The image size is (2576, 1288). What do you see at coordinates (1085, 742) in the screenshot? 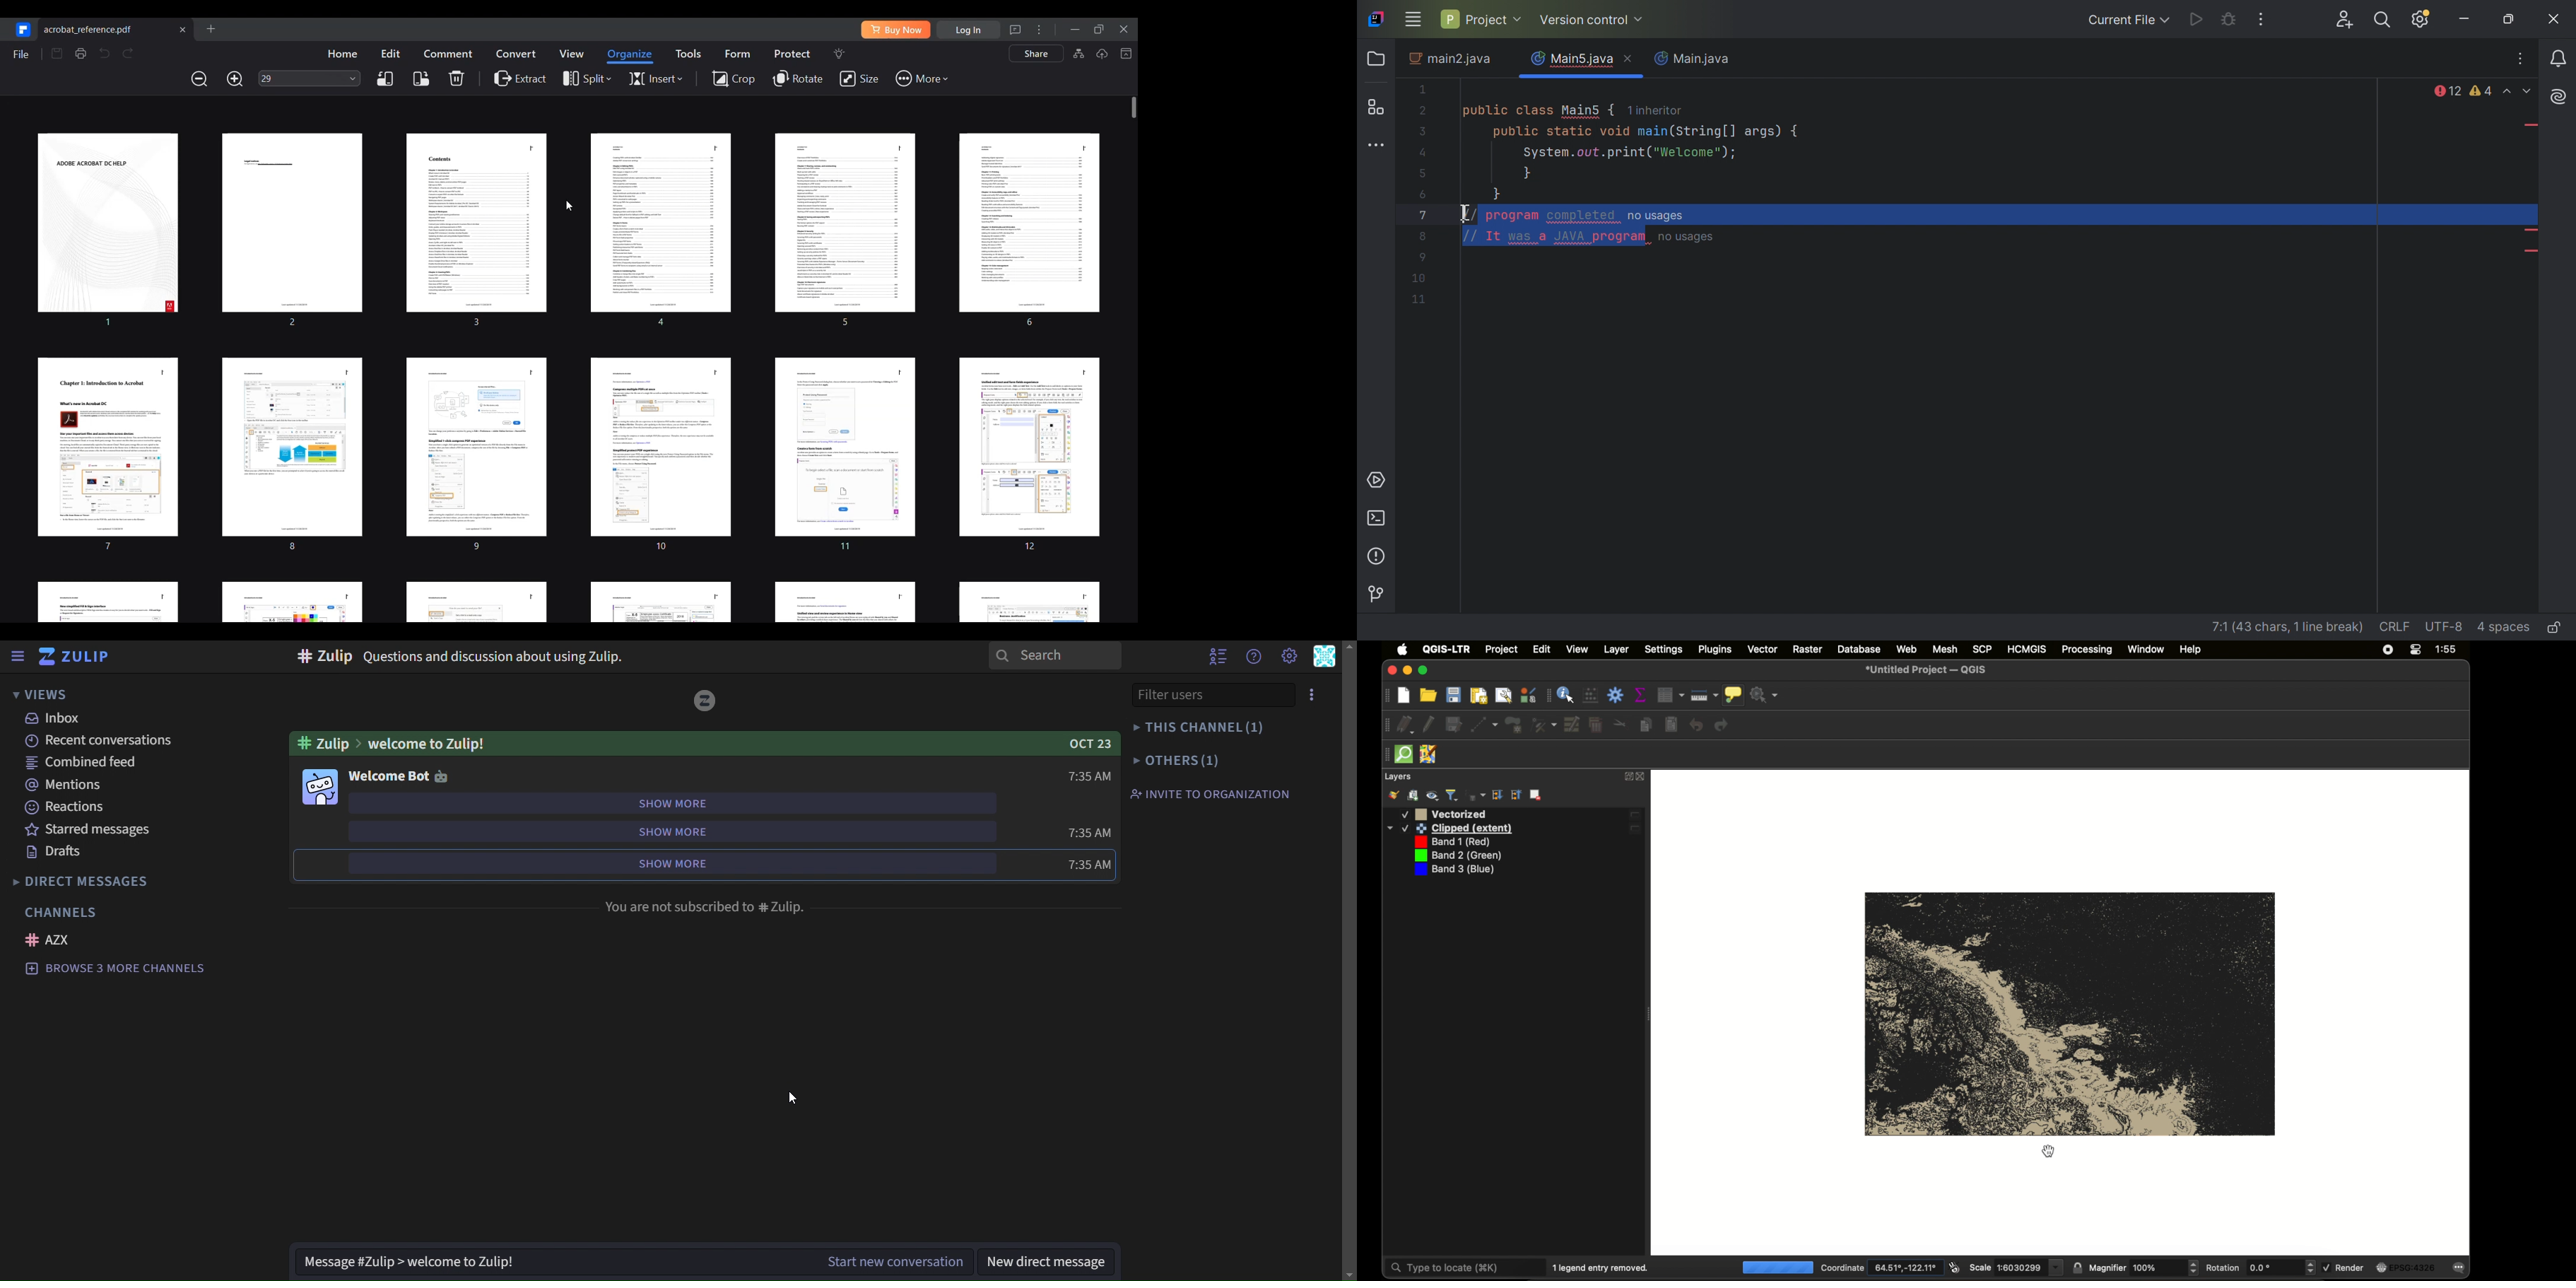
I see `OCT 23` at bounding box center [1085, 742].